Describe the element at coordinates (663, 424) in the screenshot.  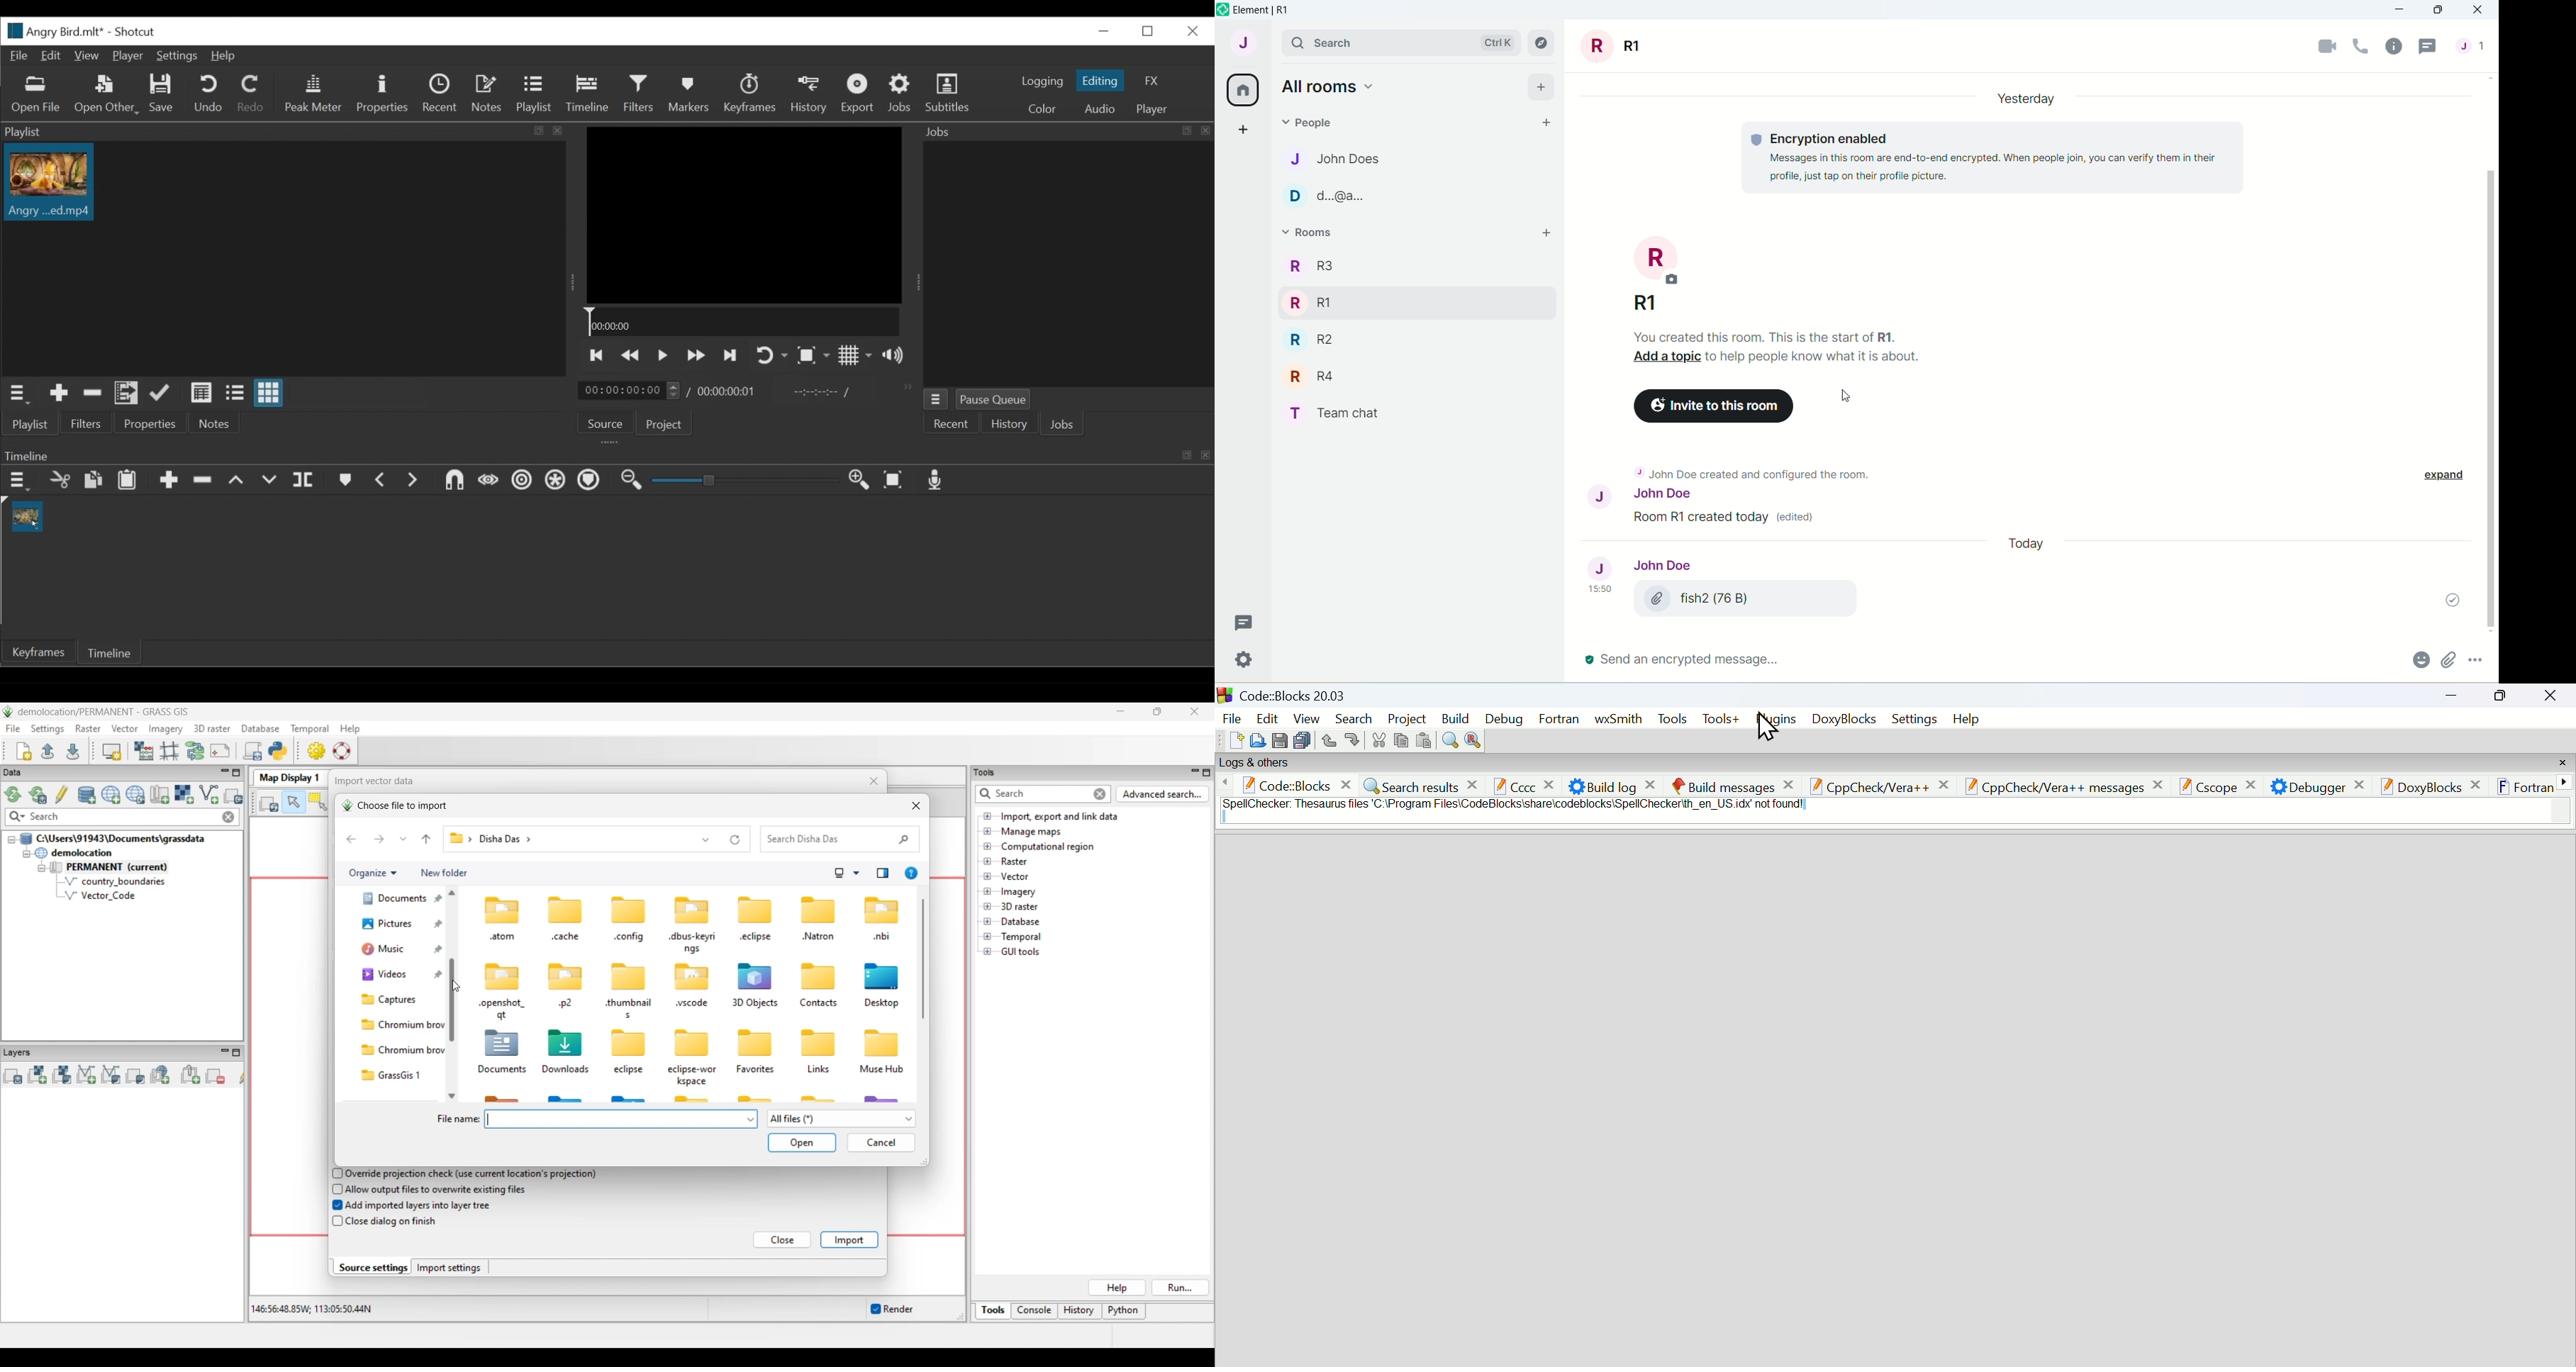
I see `Project` at that location.